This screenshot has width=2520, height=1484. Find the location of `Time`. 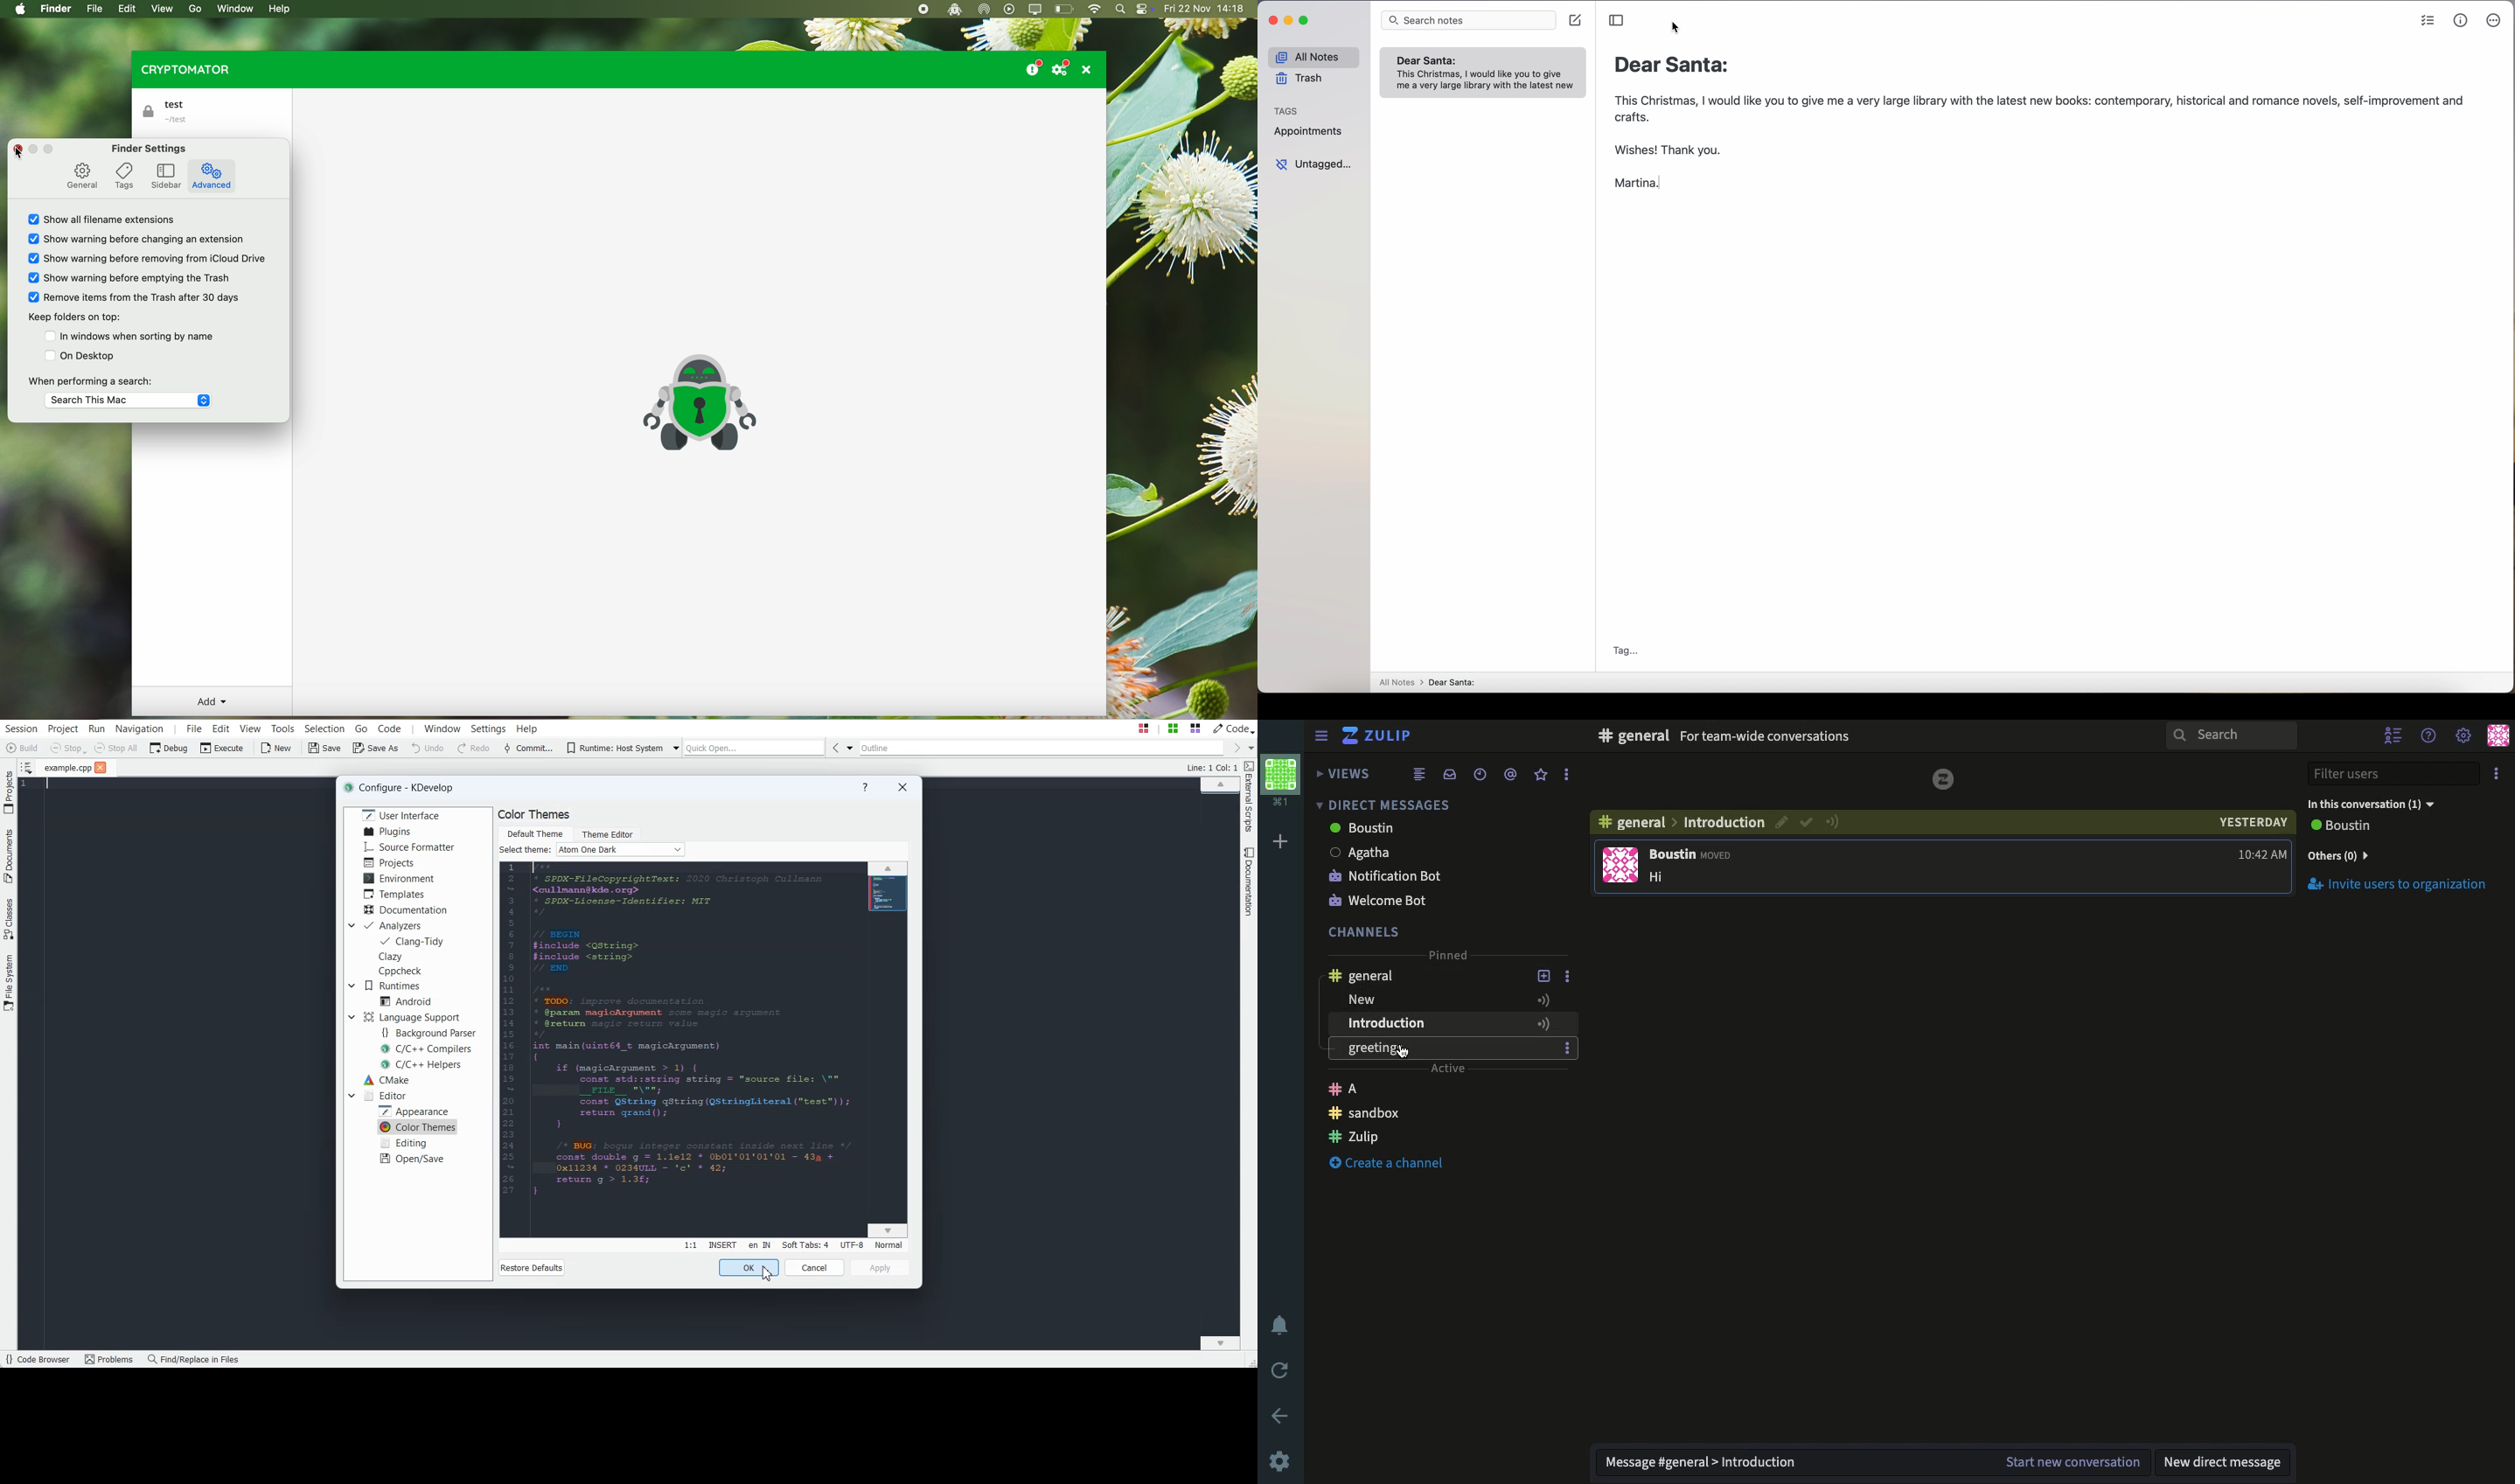

Time is located at coordinates (1478, 774).